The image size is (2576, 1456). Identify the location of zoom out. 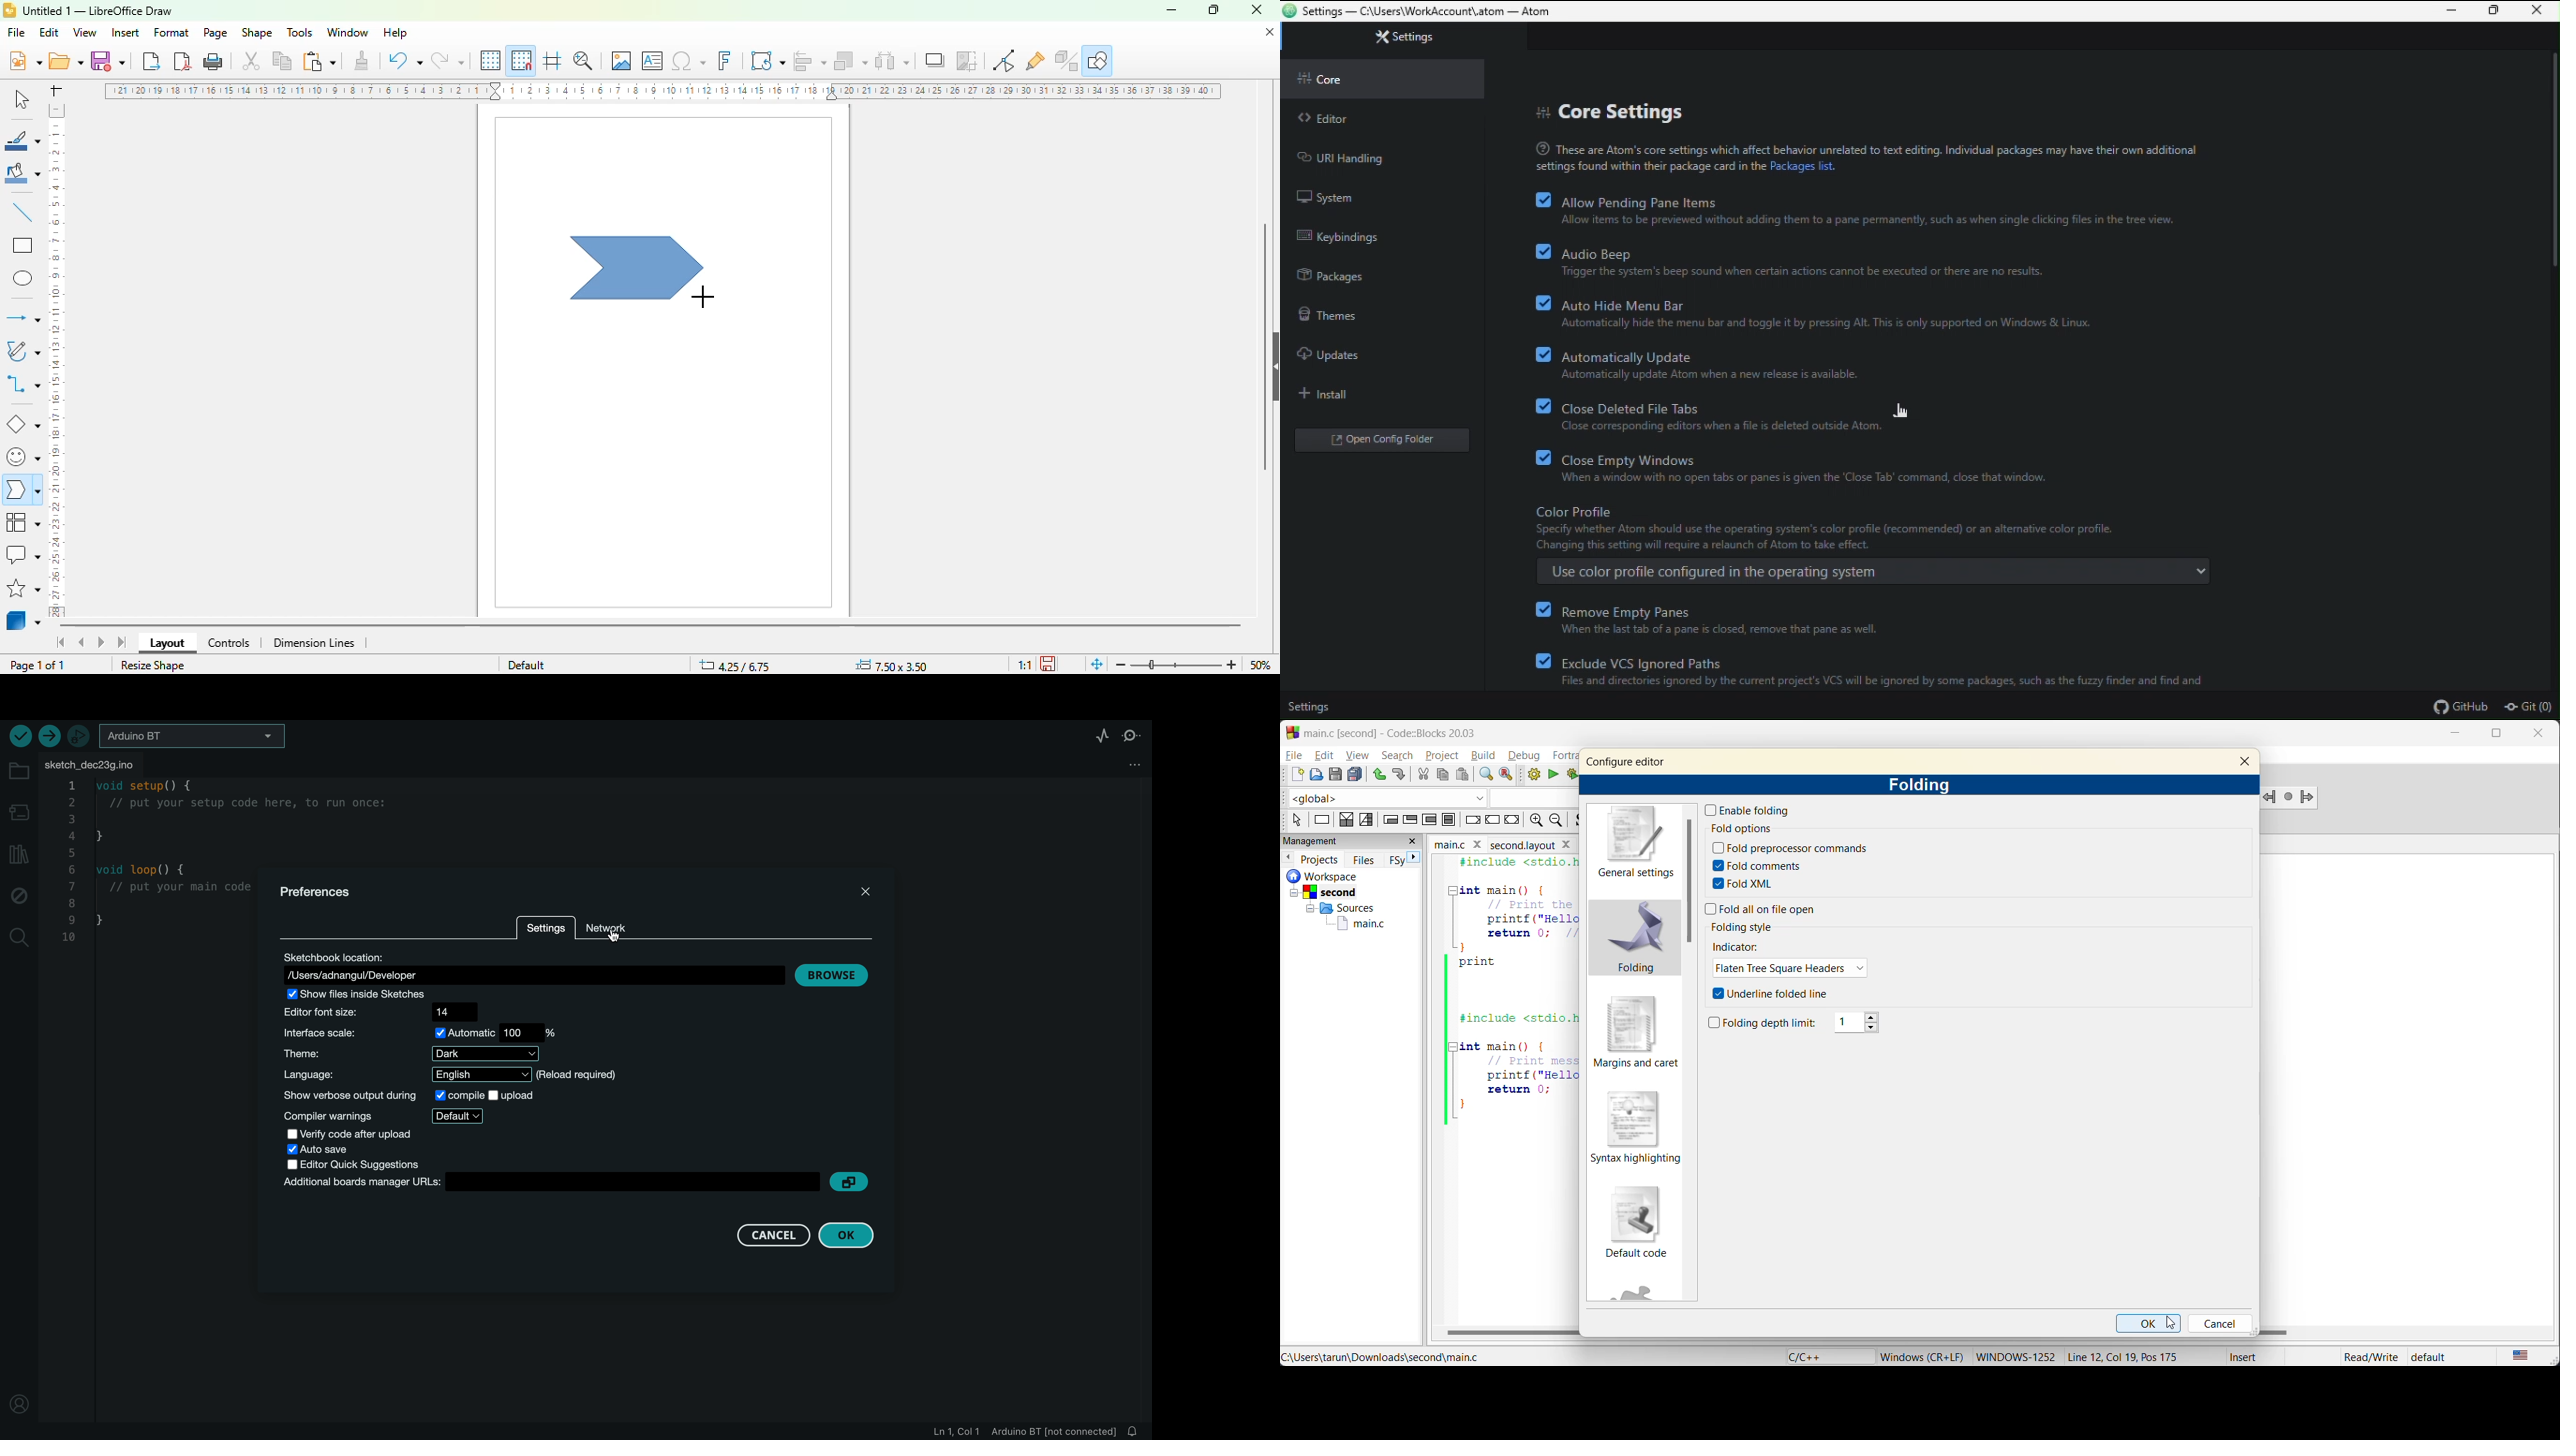
(1122, 665).